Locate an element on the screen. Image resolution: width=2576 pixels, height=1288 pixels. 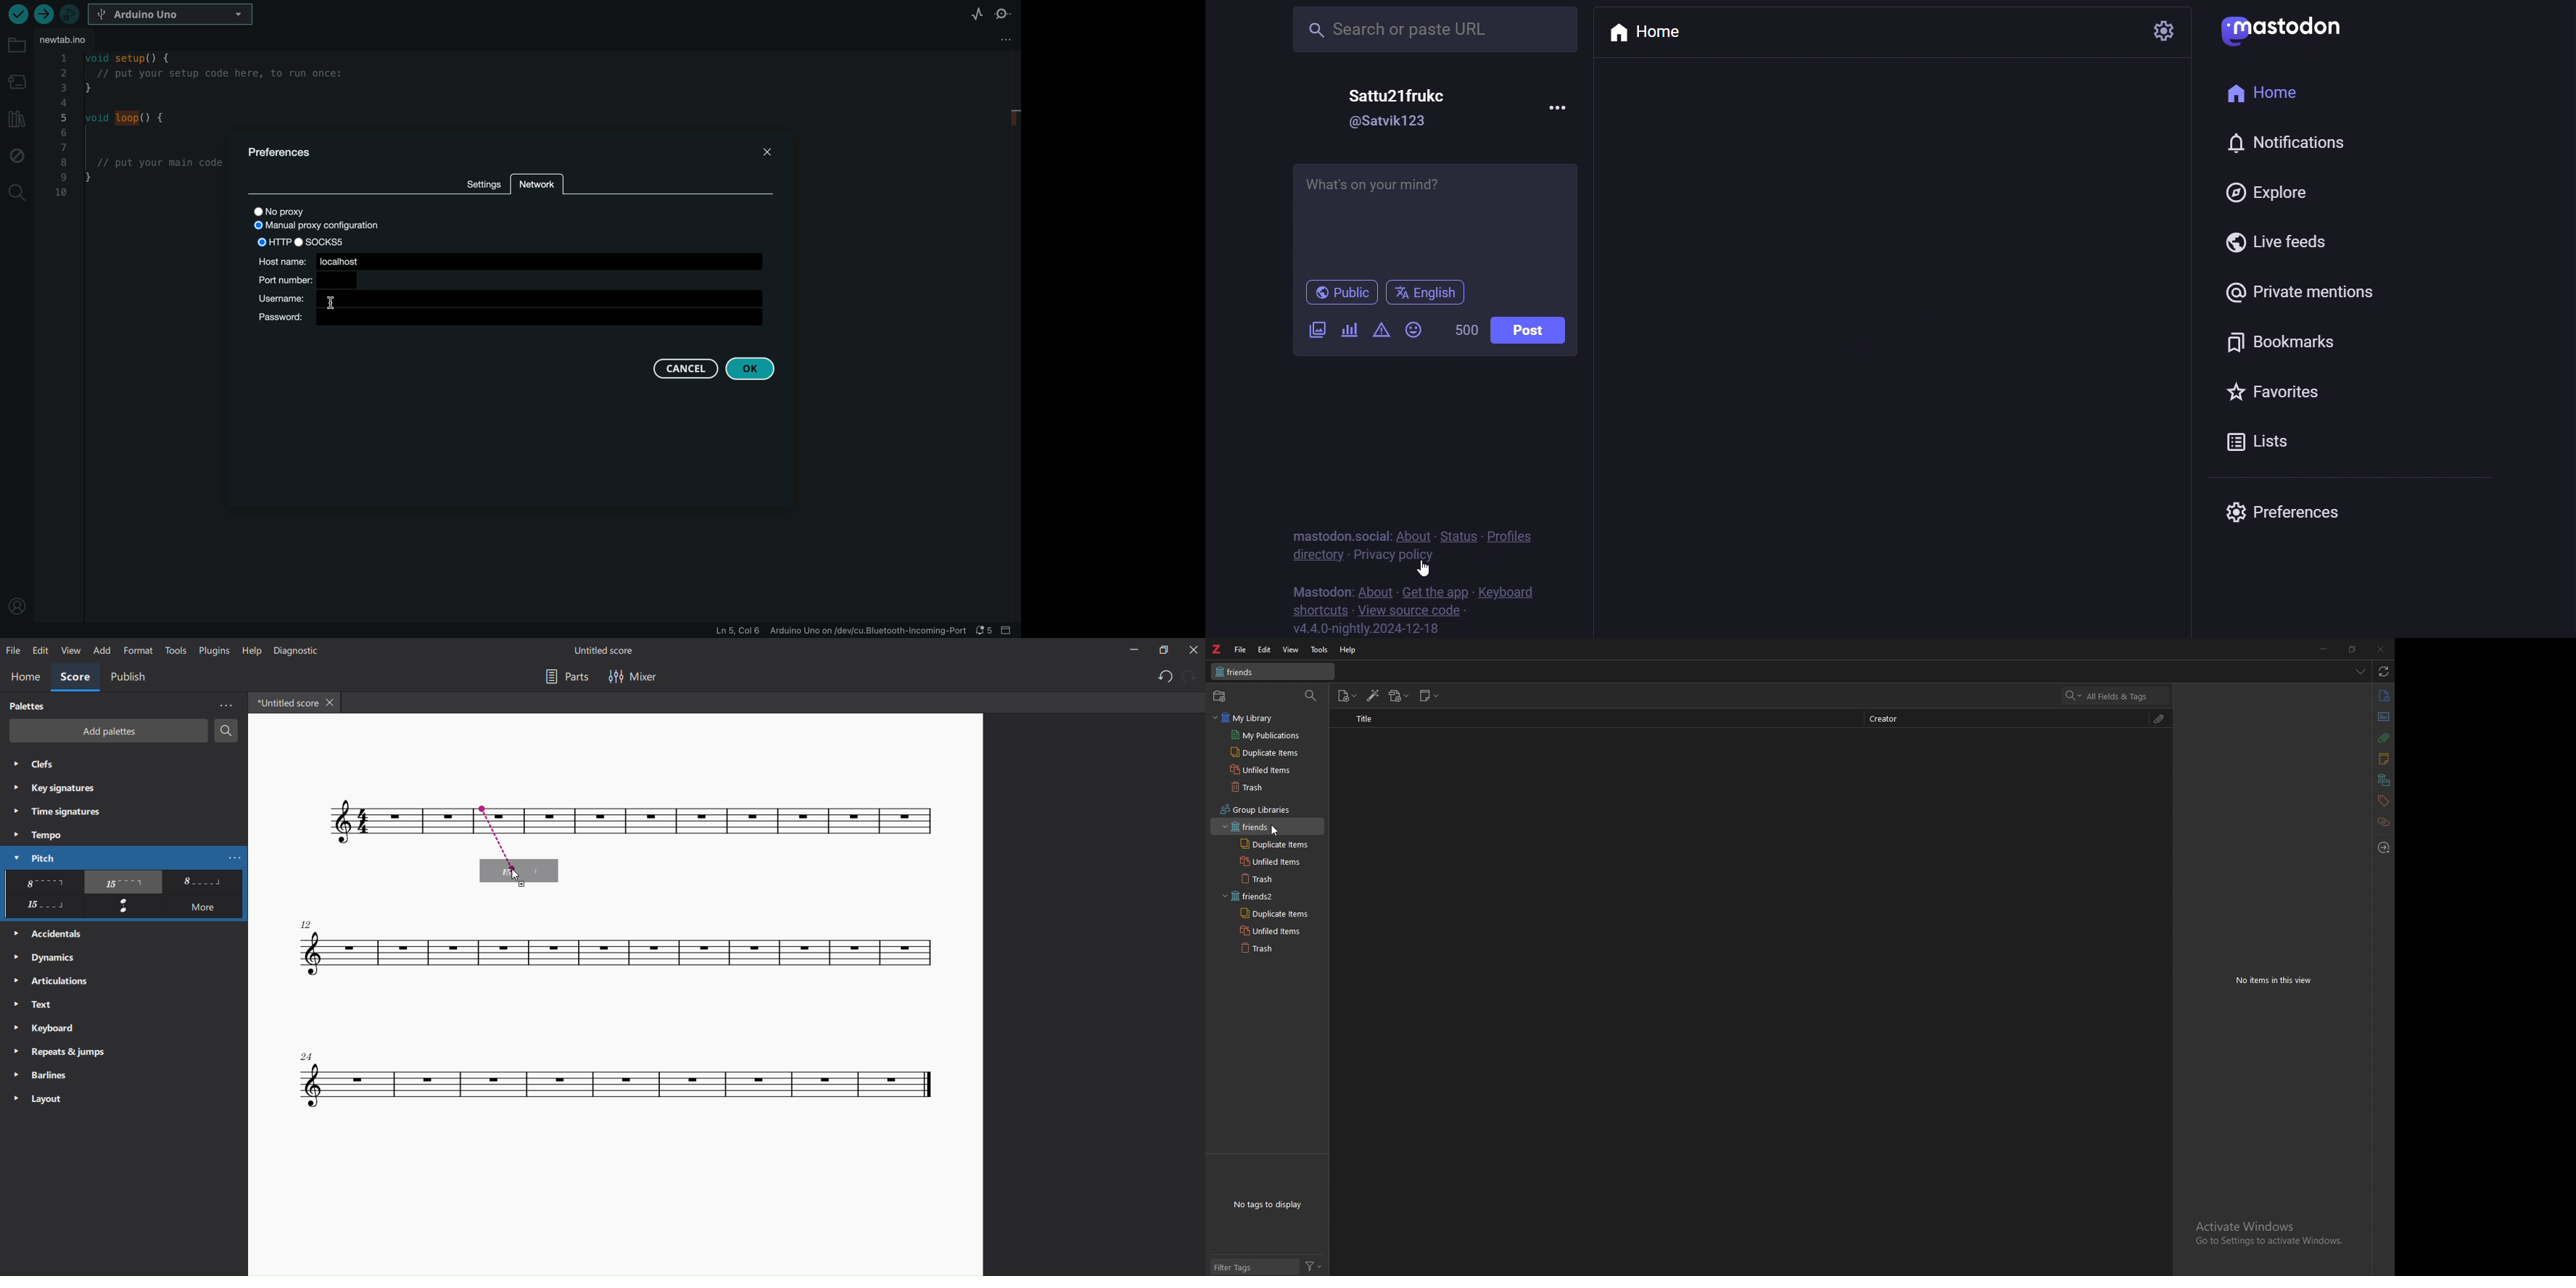
home is located at coordinates (22, 678).